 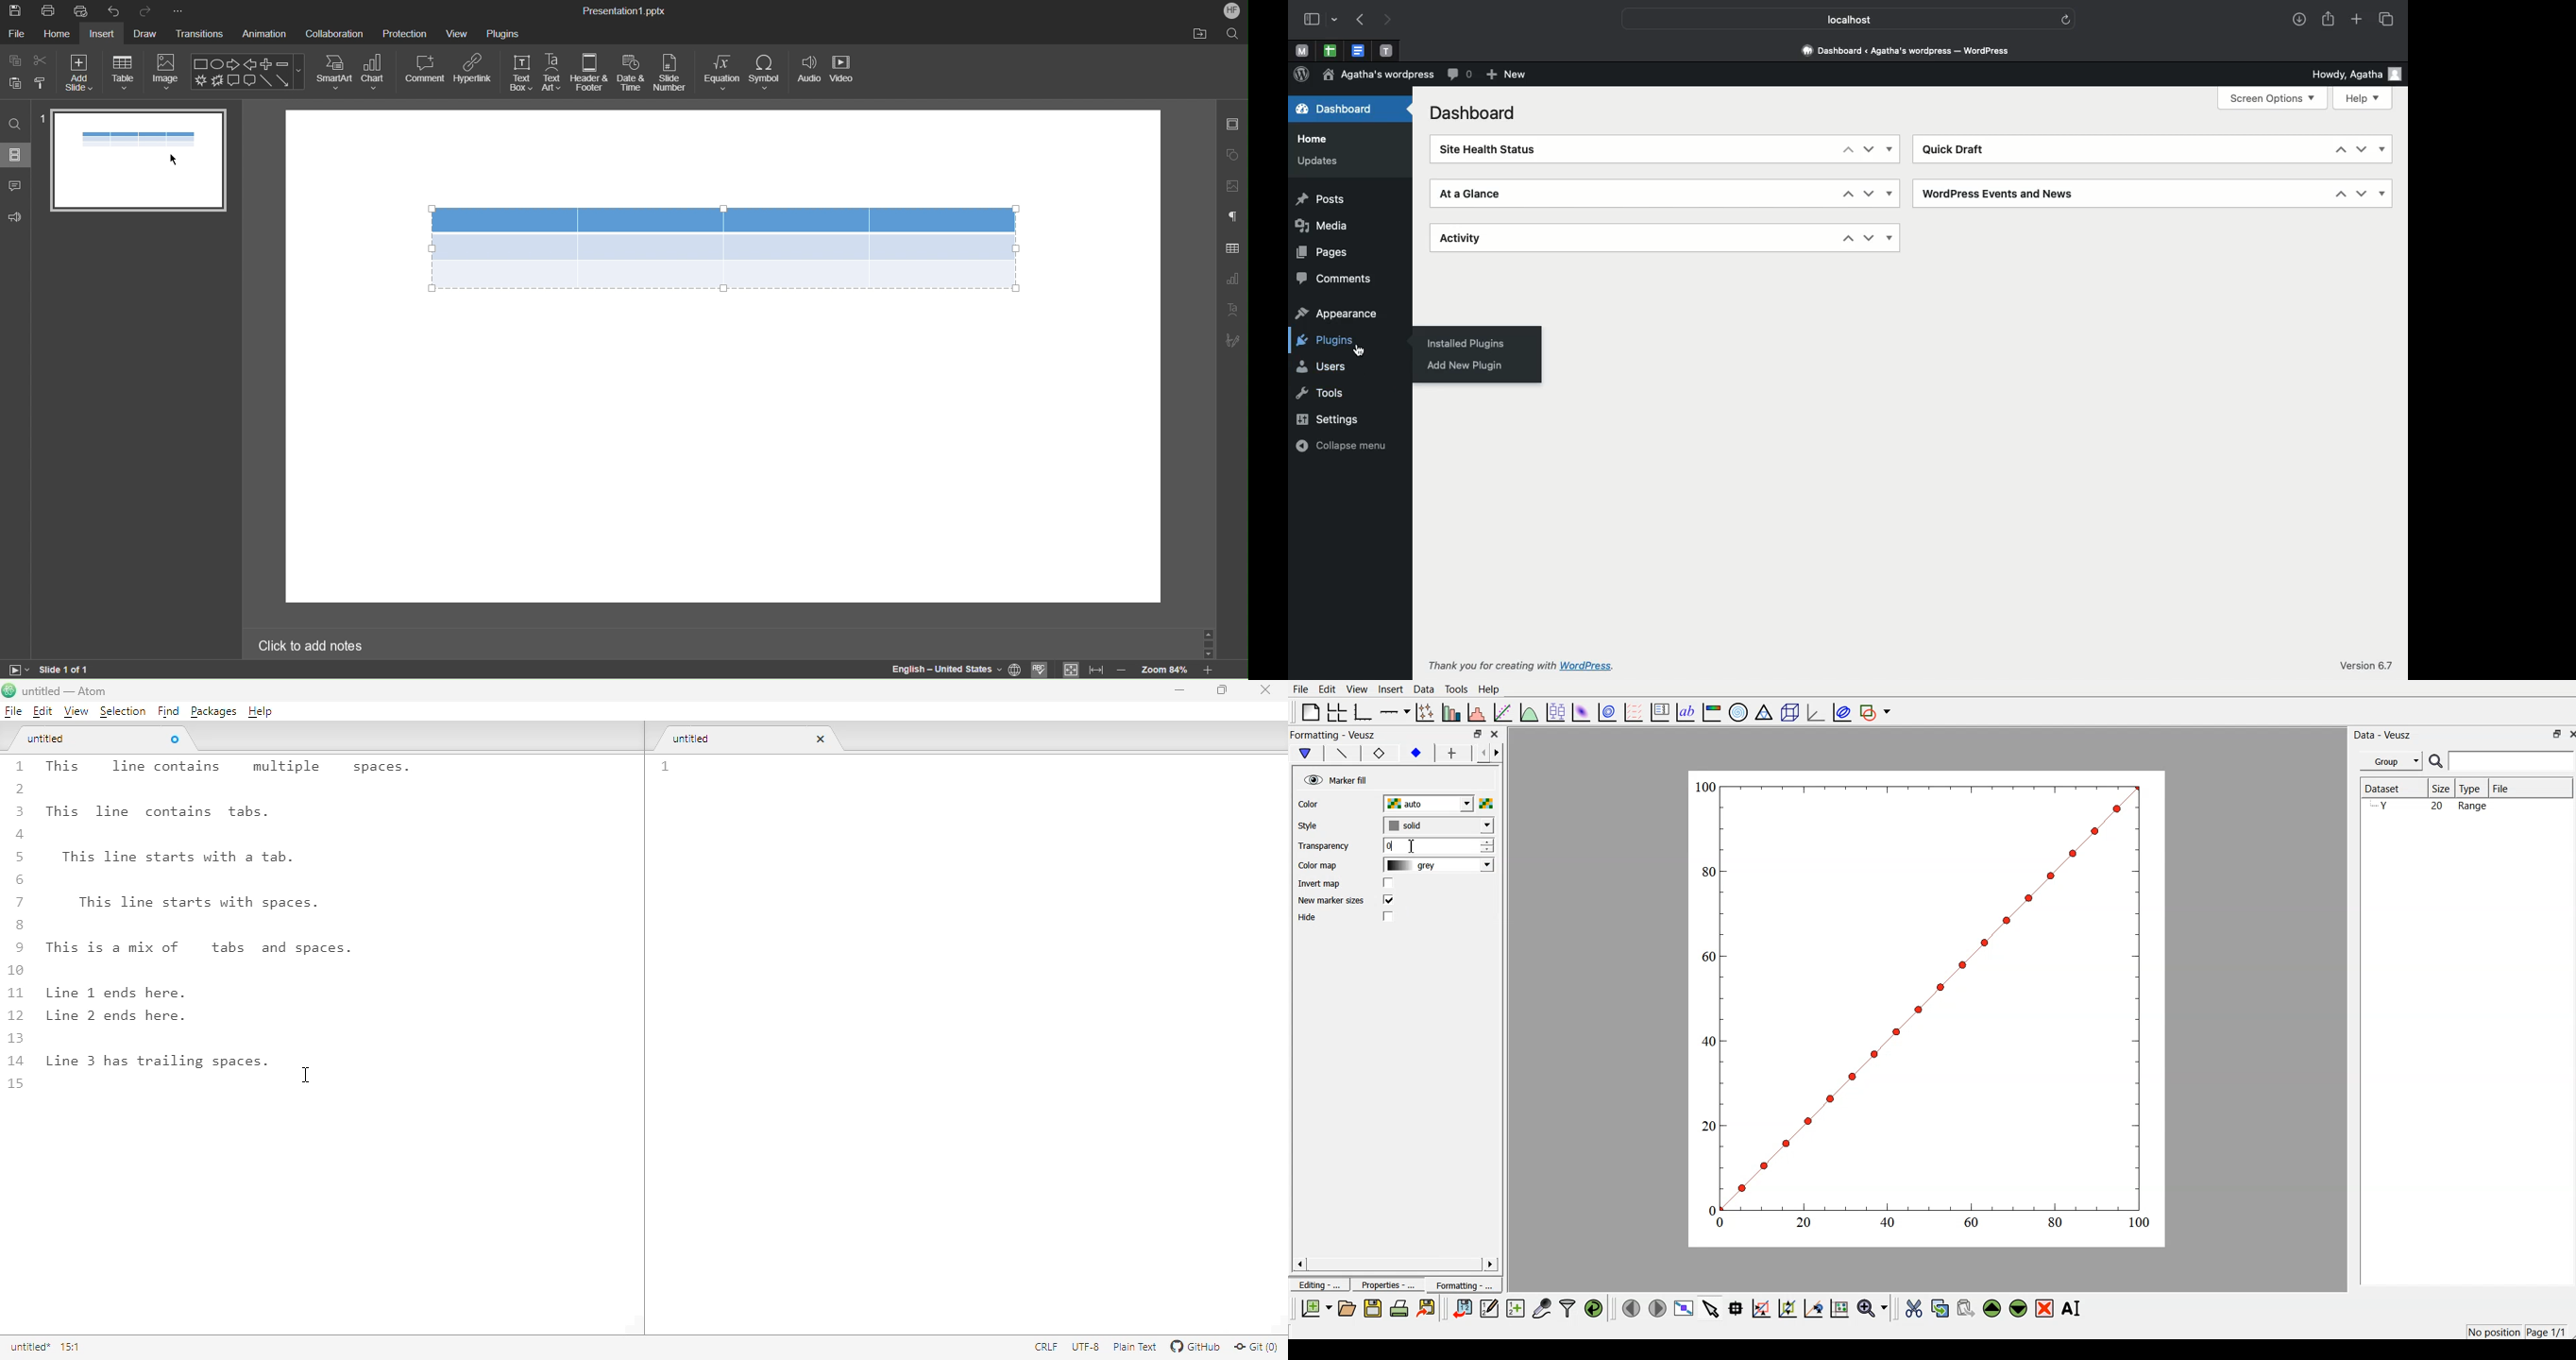 What do you see at coordinates (1844, 193) in the screenshot?
I see `Up` at bounding box center [1844, 193].